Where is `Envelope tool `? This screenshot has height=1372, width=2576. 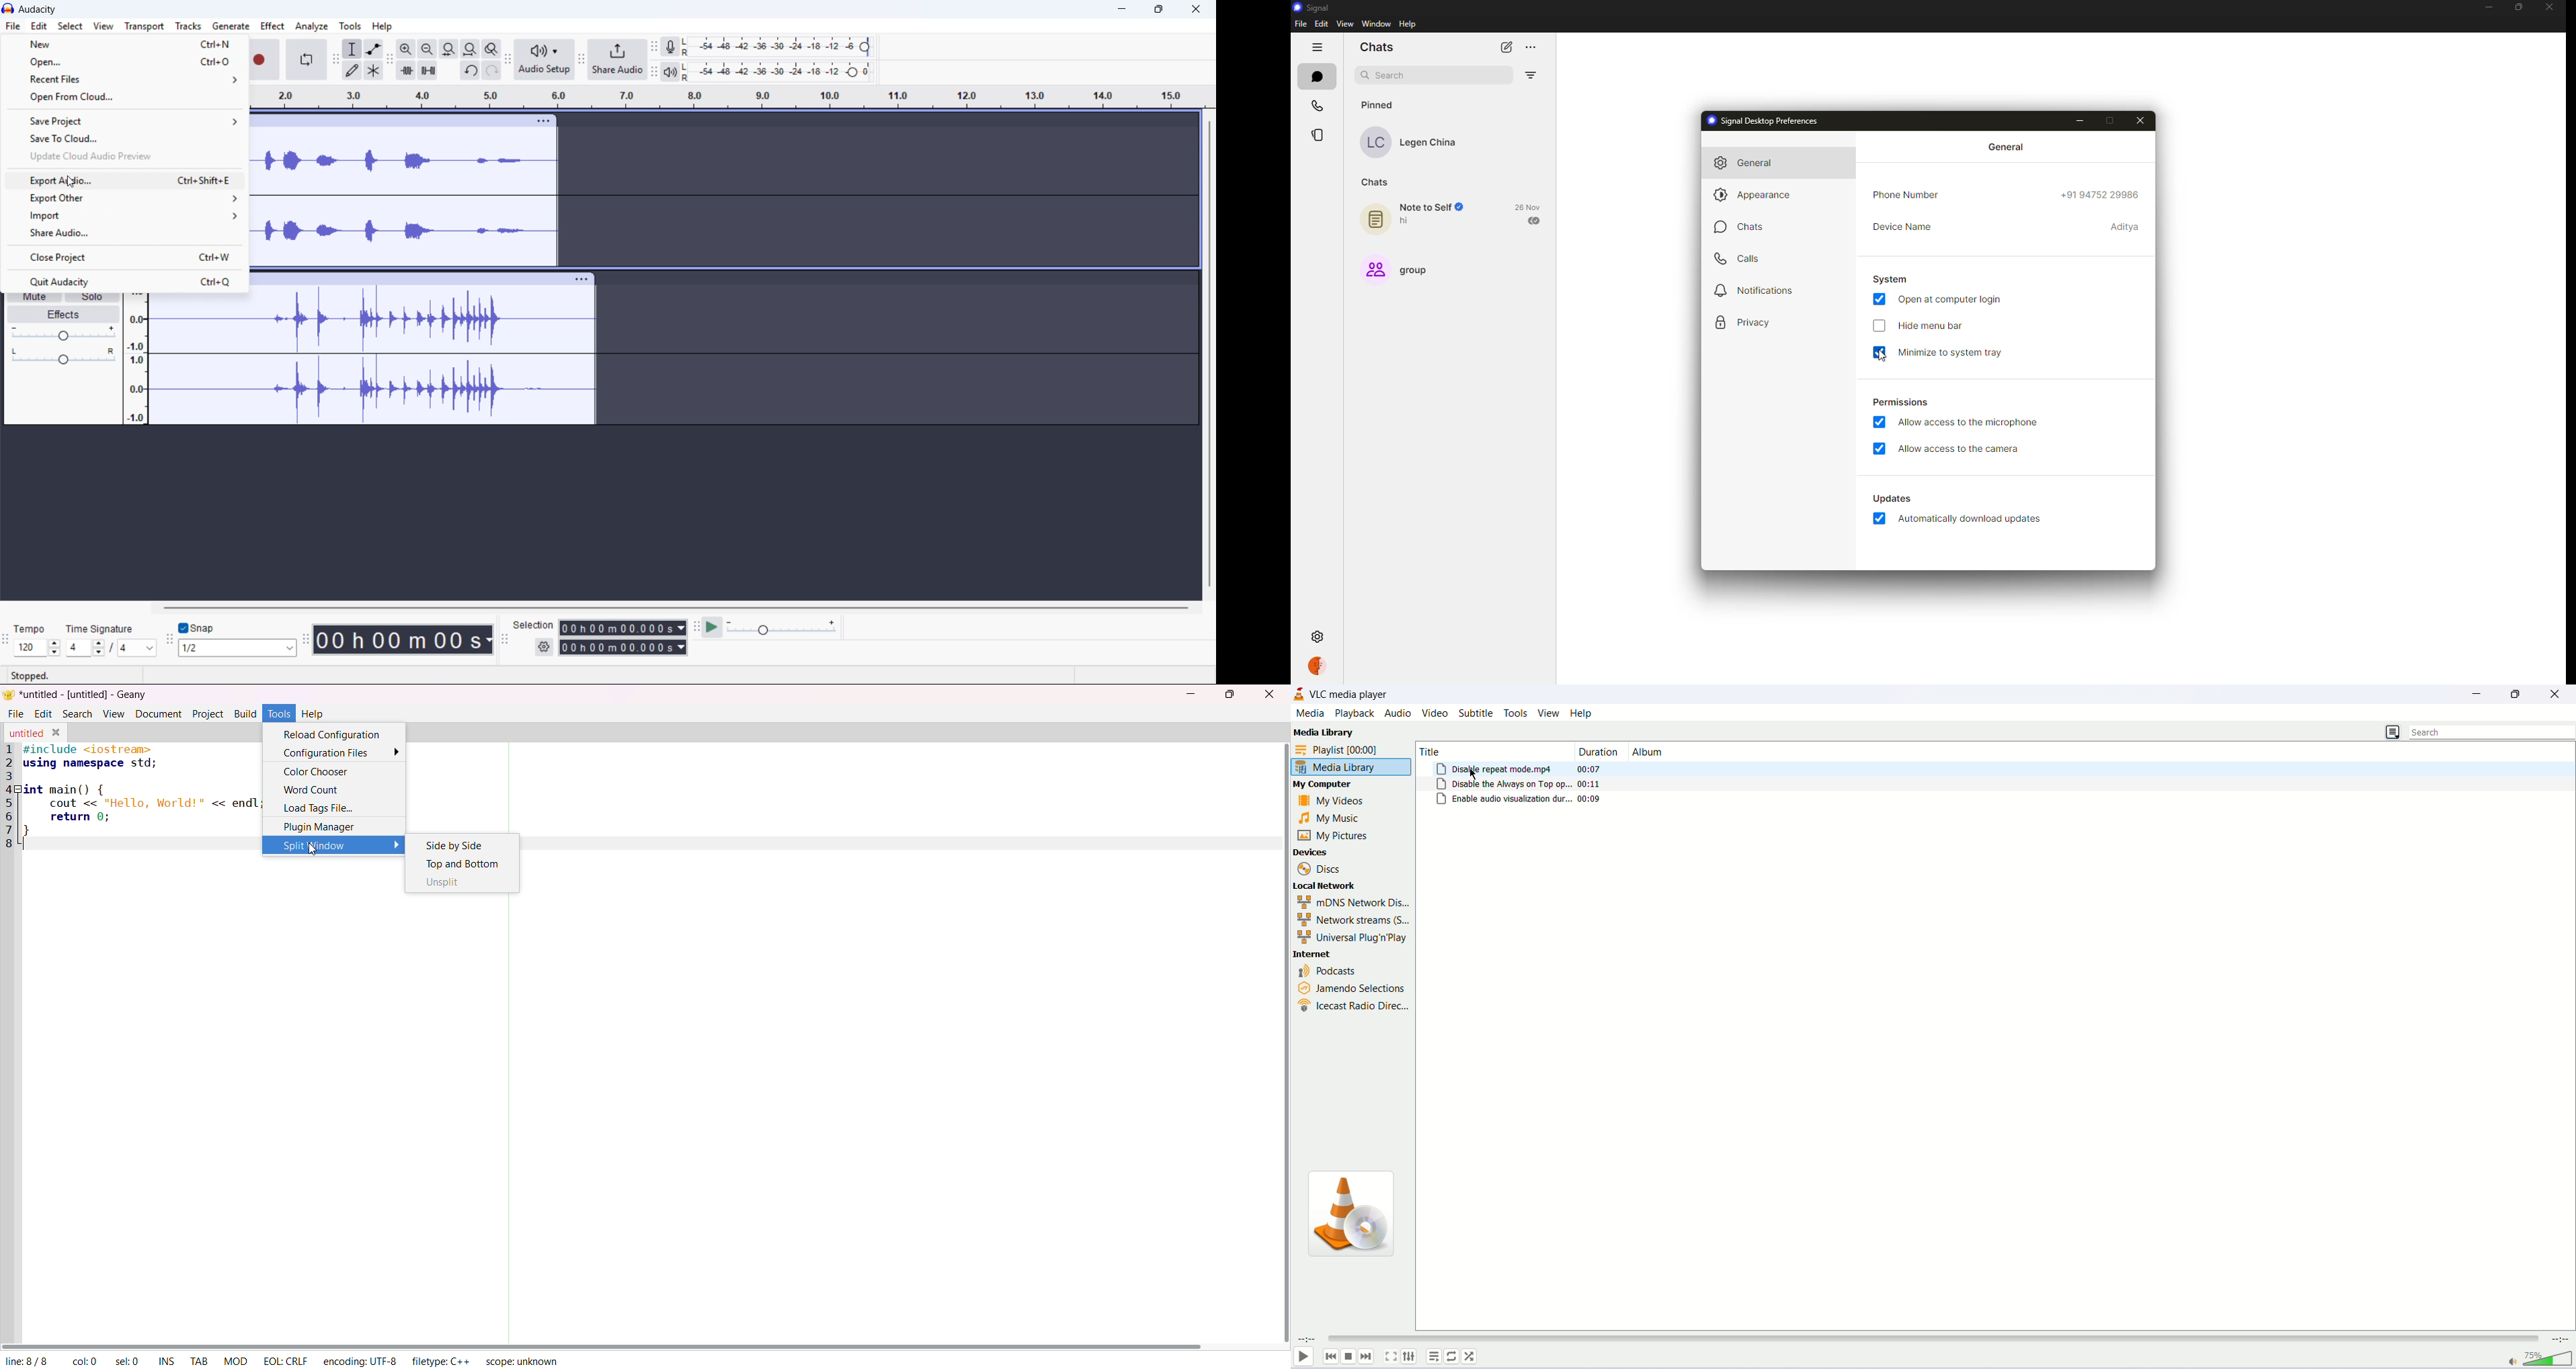 Envelope tool  is located at coordinates (374, 49).